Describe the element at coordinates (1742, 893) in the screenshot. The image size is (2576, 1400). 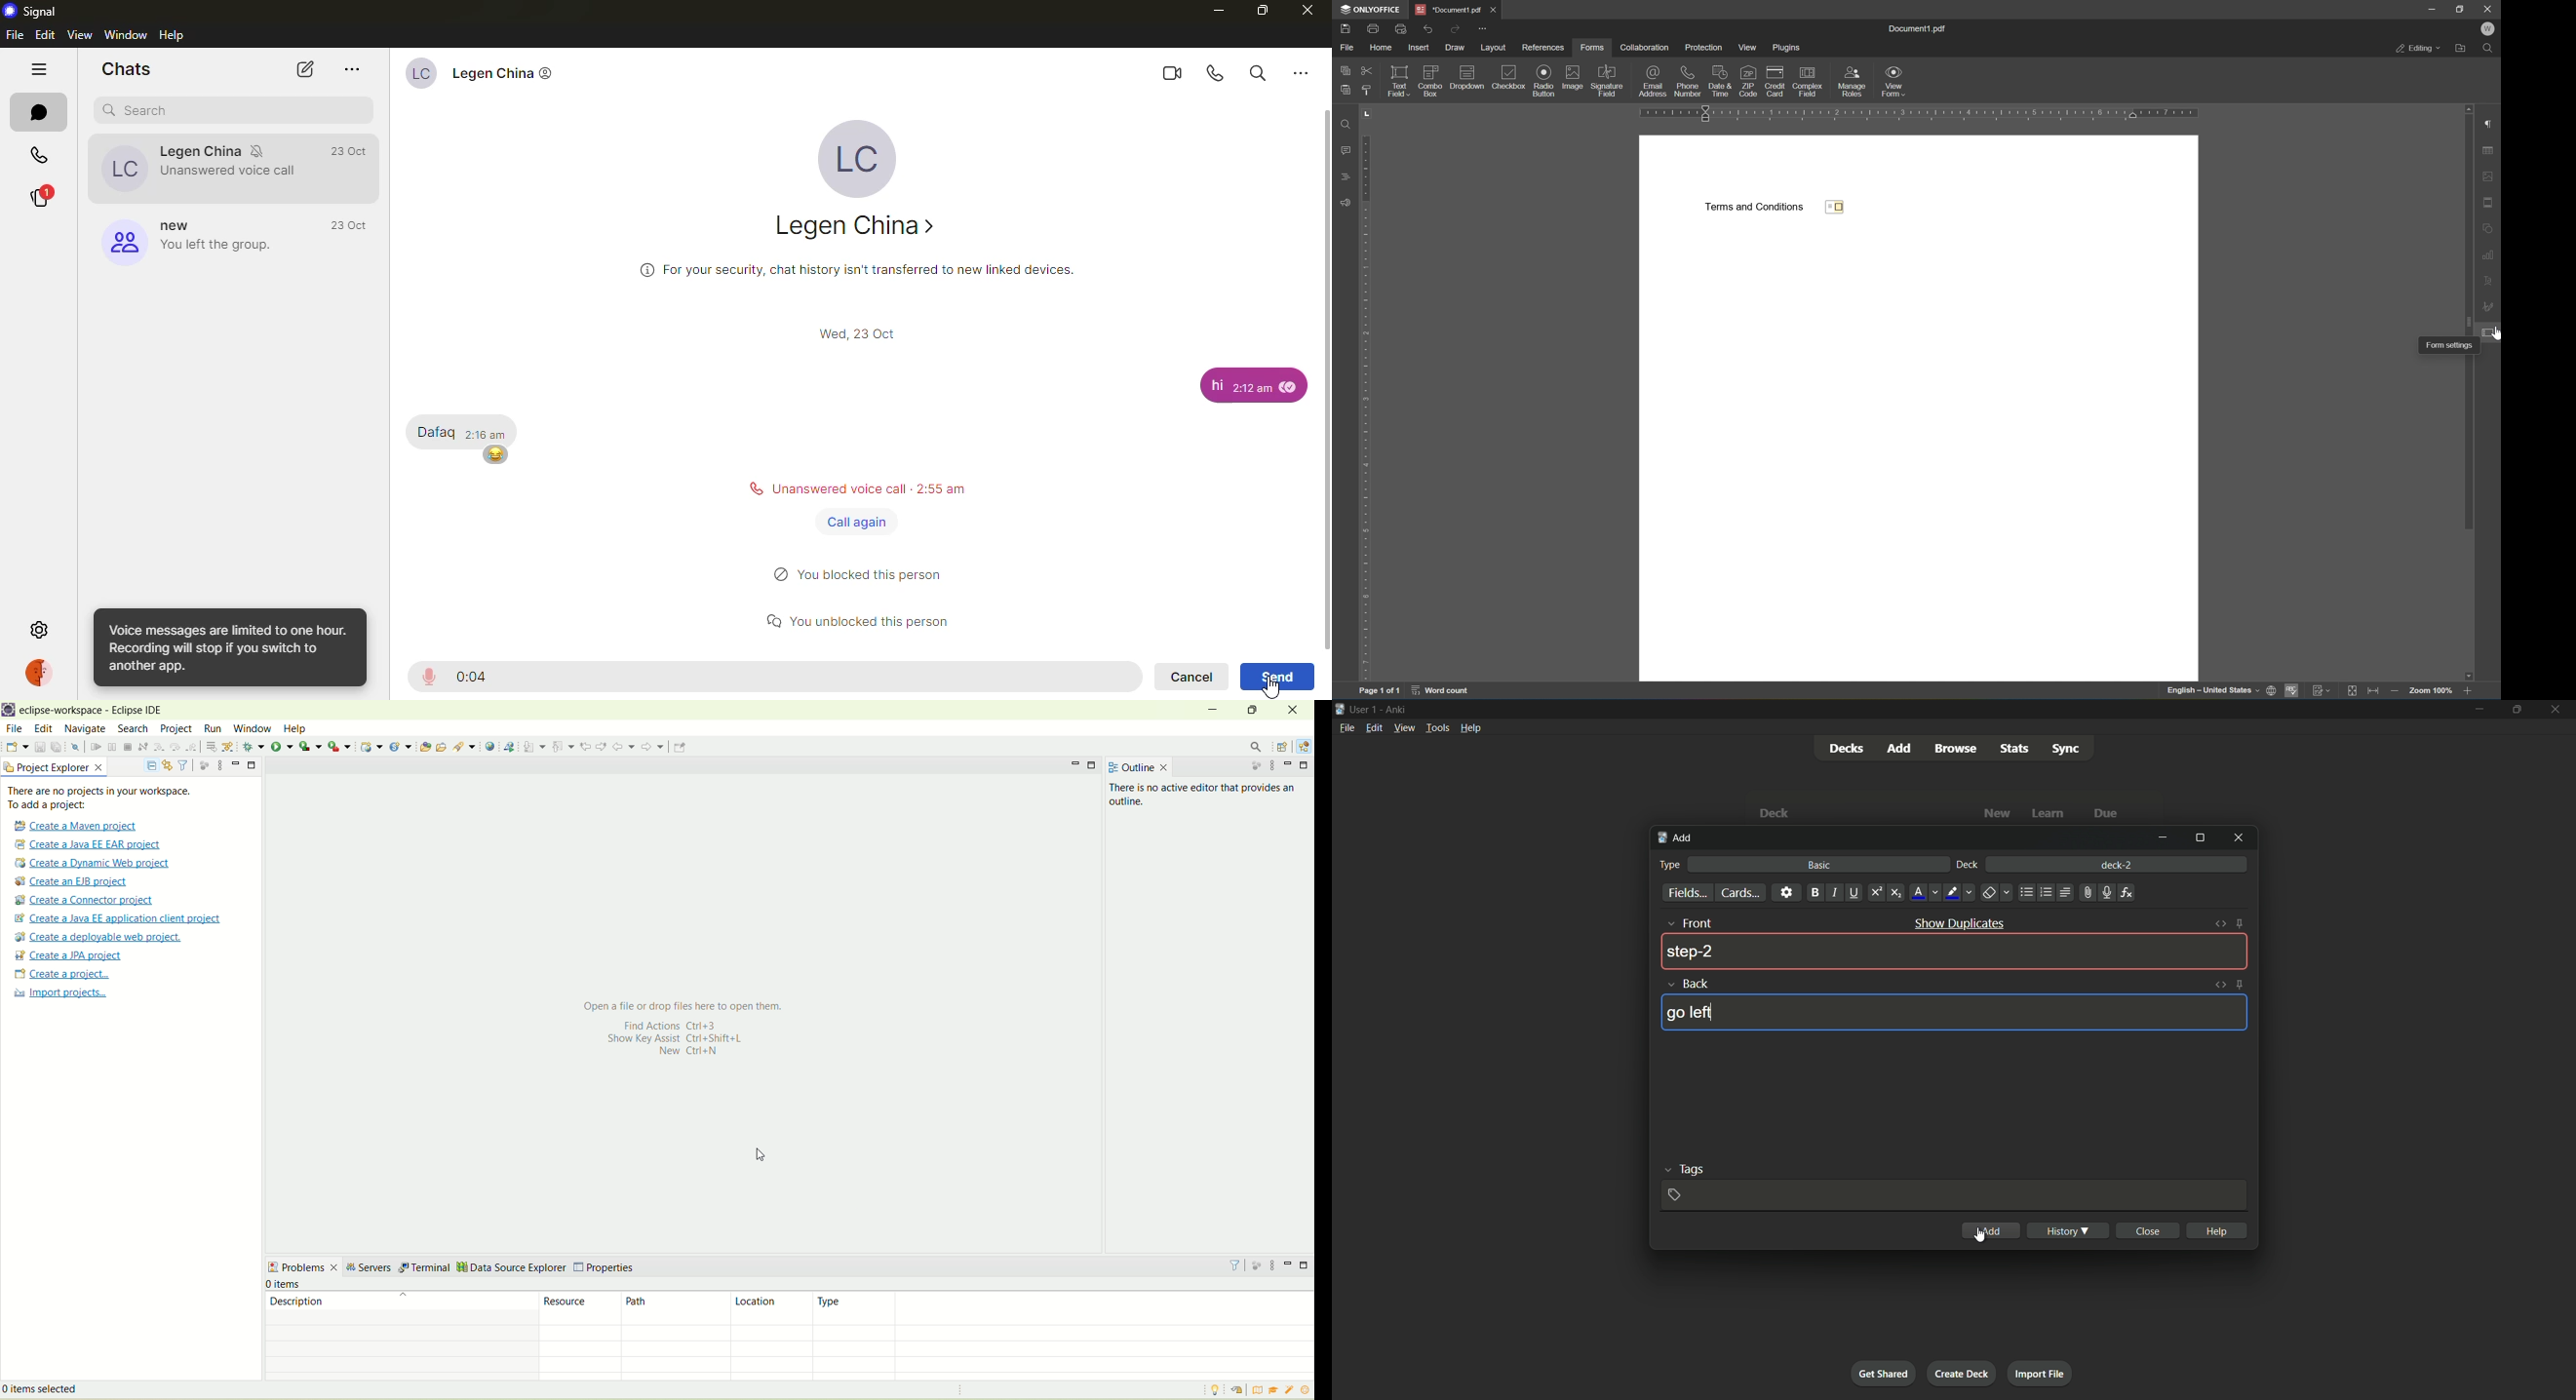
I see `cards` at that location.